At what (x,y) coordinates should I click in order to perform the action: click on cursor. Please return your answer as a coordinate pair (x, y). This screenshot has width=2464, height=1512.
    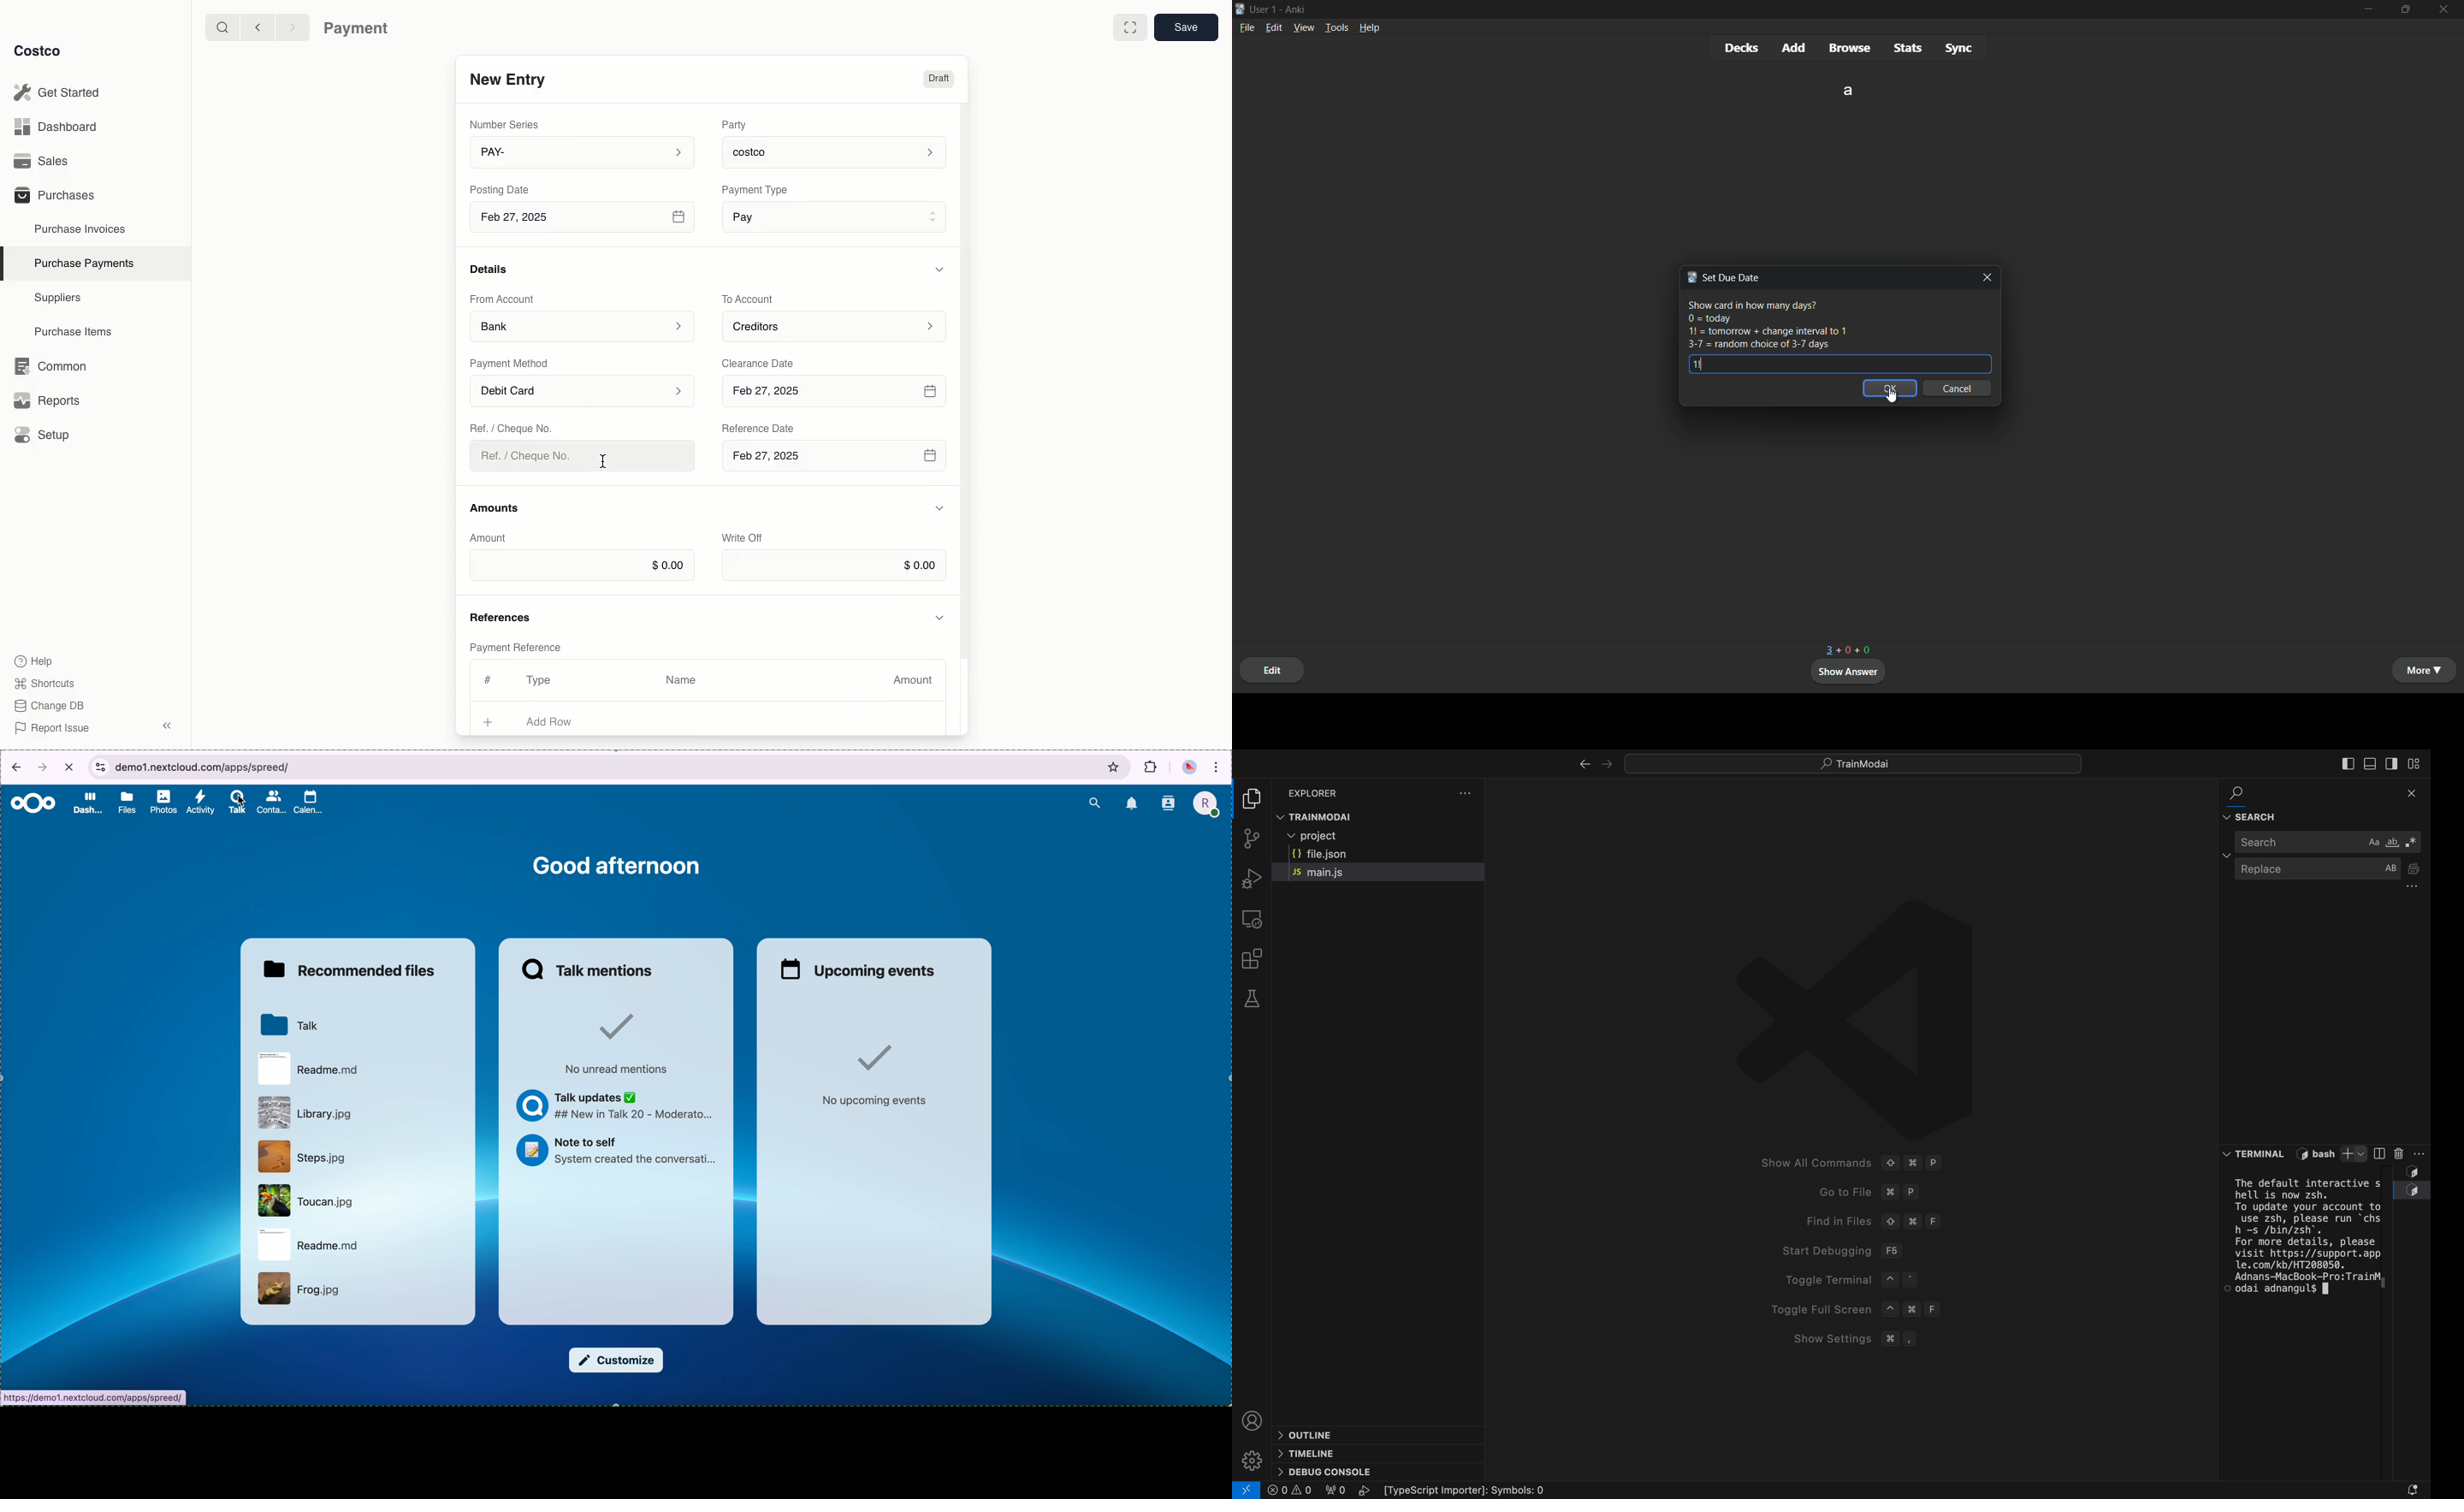
    Looking at the image, I should click on (238, 800).